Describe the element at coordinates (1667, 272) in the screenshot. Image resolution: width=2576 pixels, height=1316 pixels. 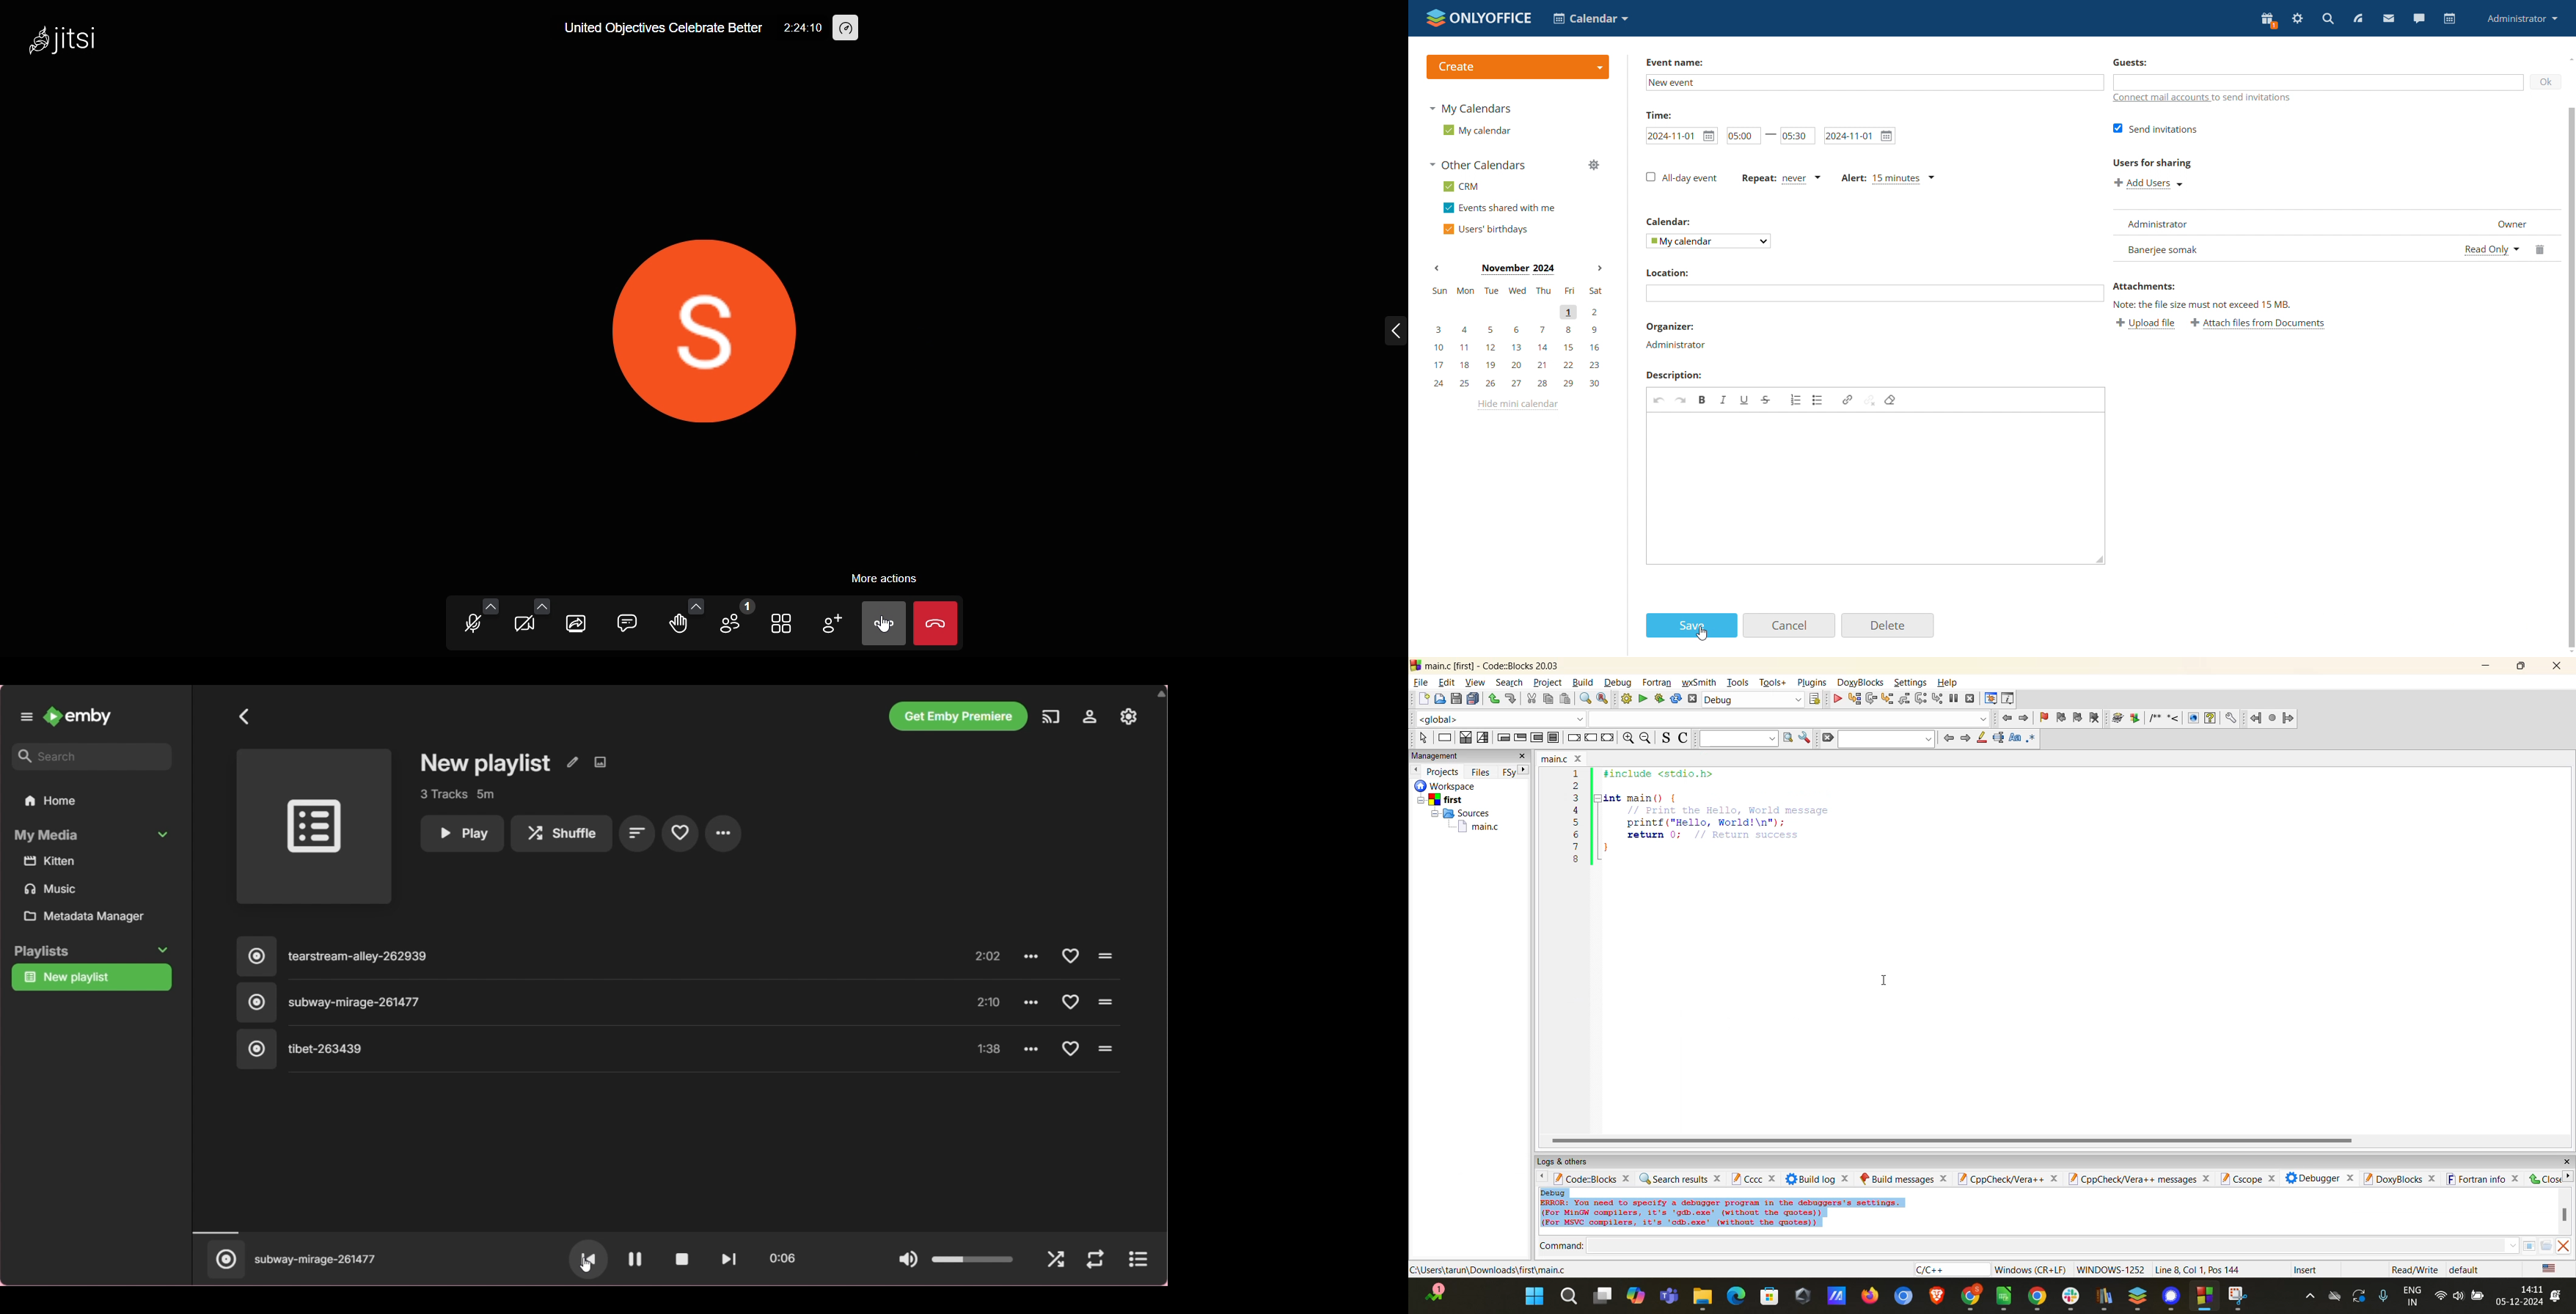
I see `Location` at that location.